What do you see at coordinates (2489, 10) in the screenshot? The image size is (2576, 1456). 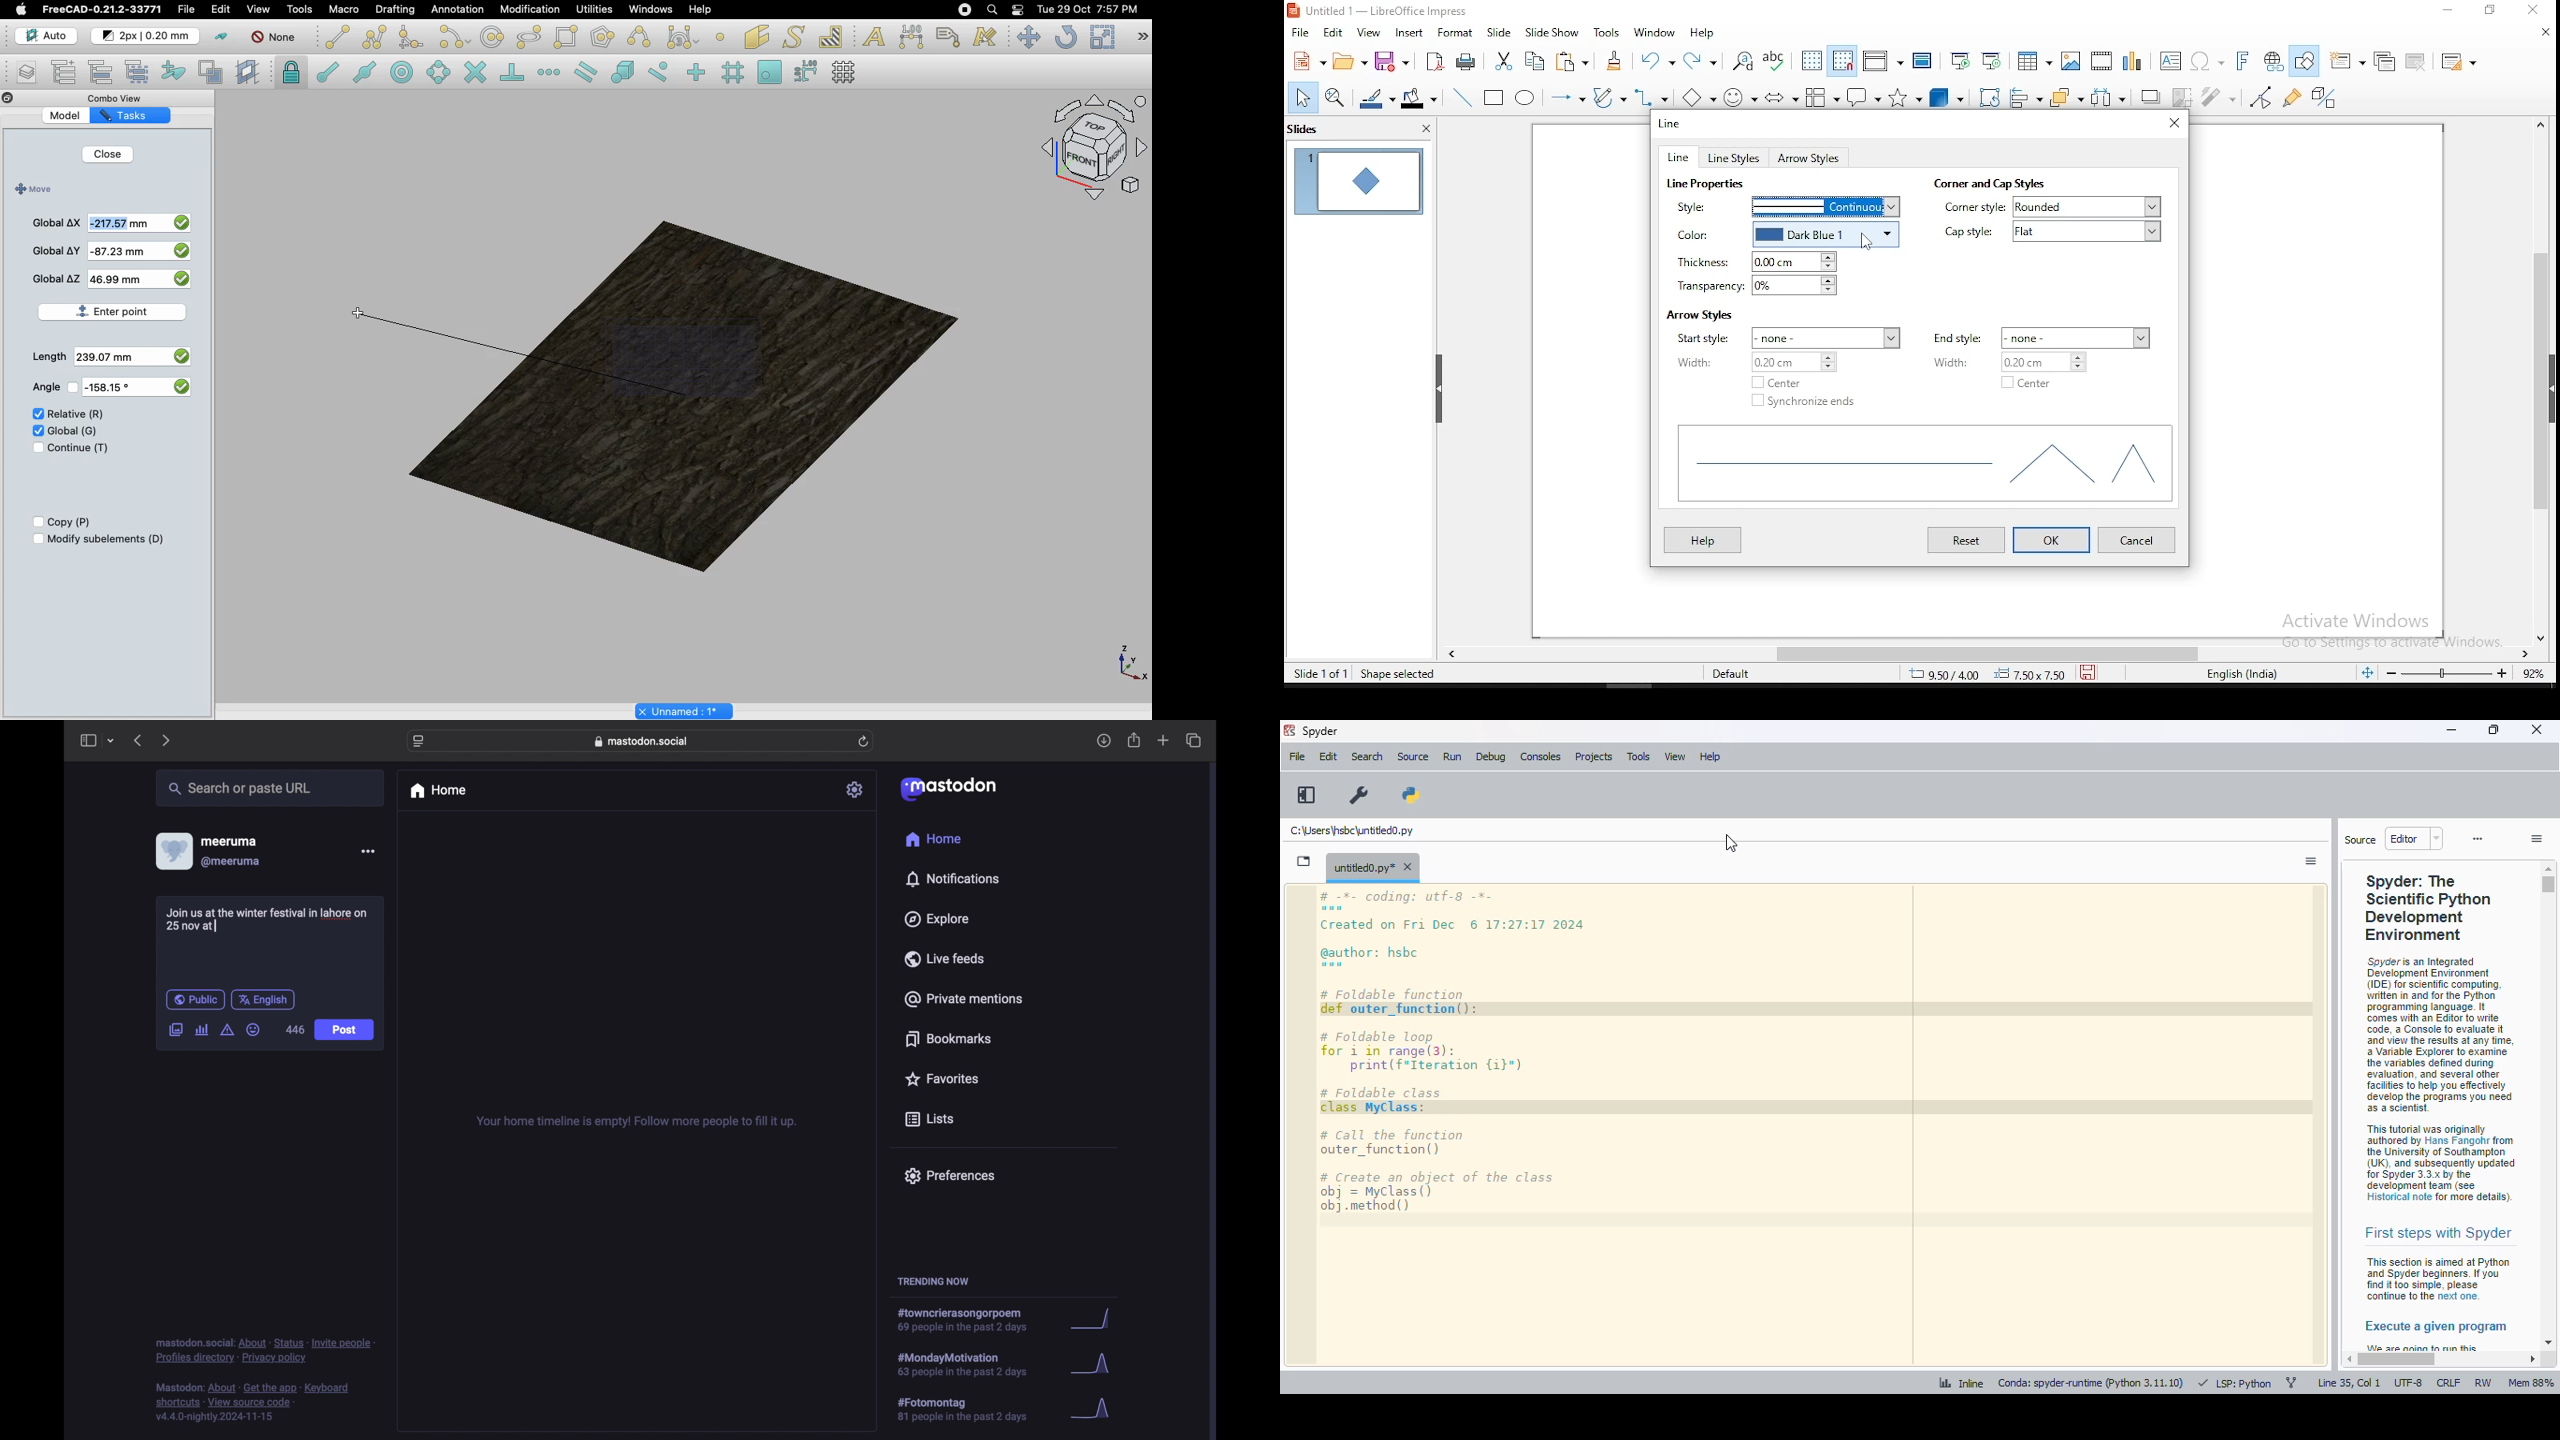 I see `restore` at bounding box center [2489, 10].